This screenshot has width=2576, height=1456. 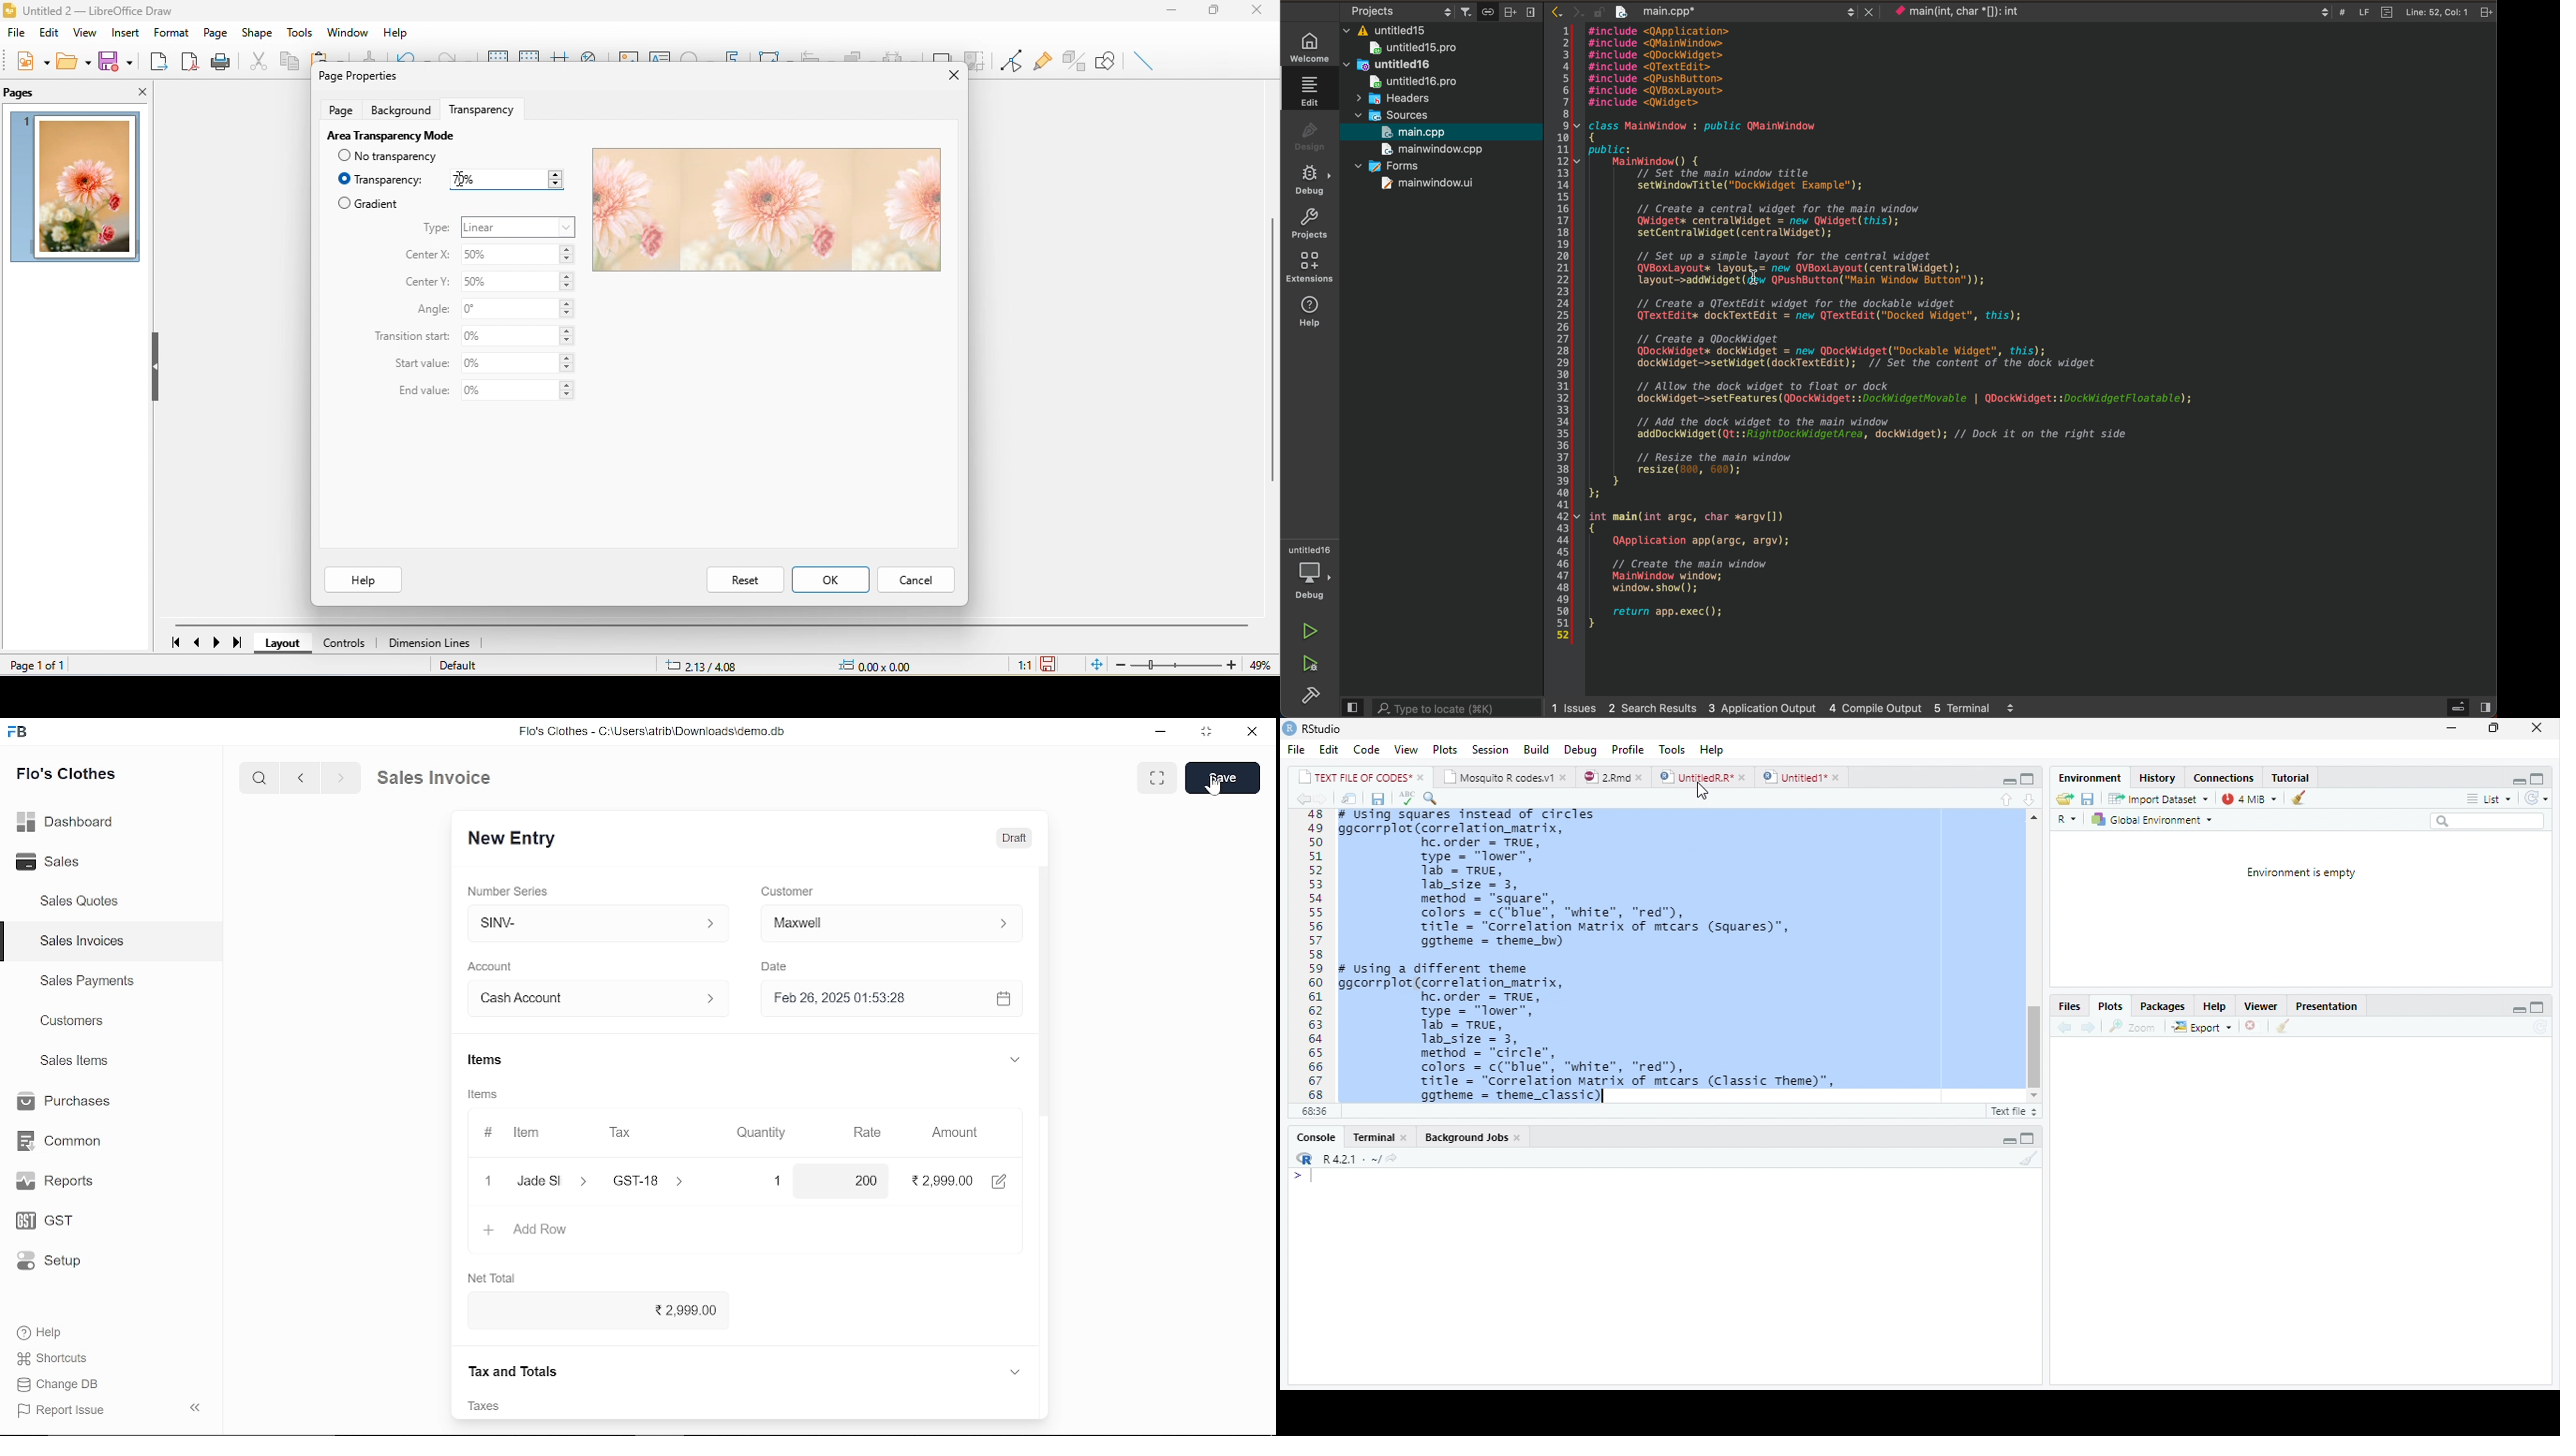 I want to click on go forward, so click(x=2089, y=1029).